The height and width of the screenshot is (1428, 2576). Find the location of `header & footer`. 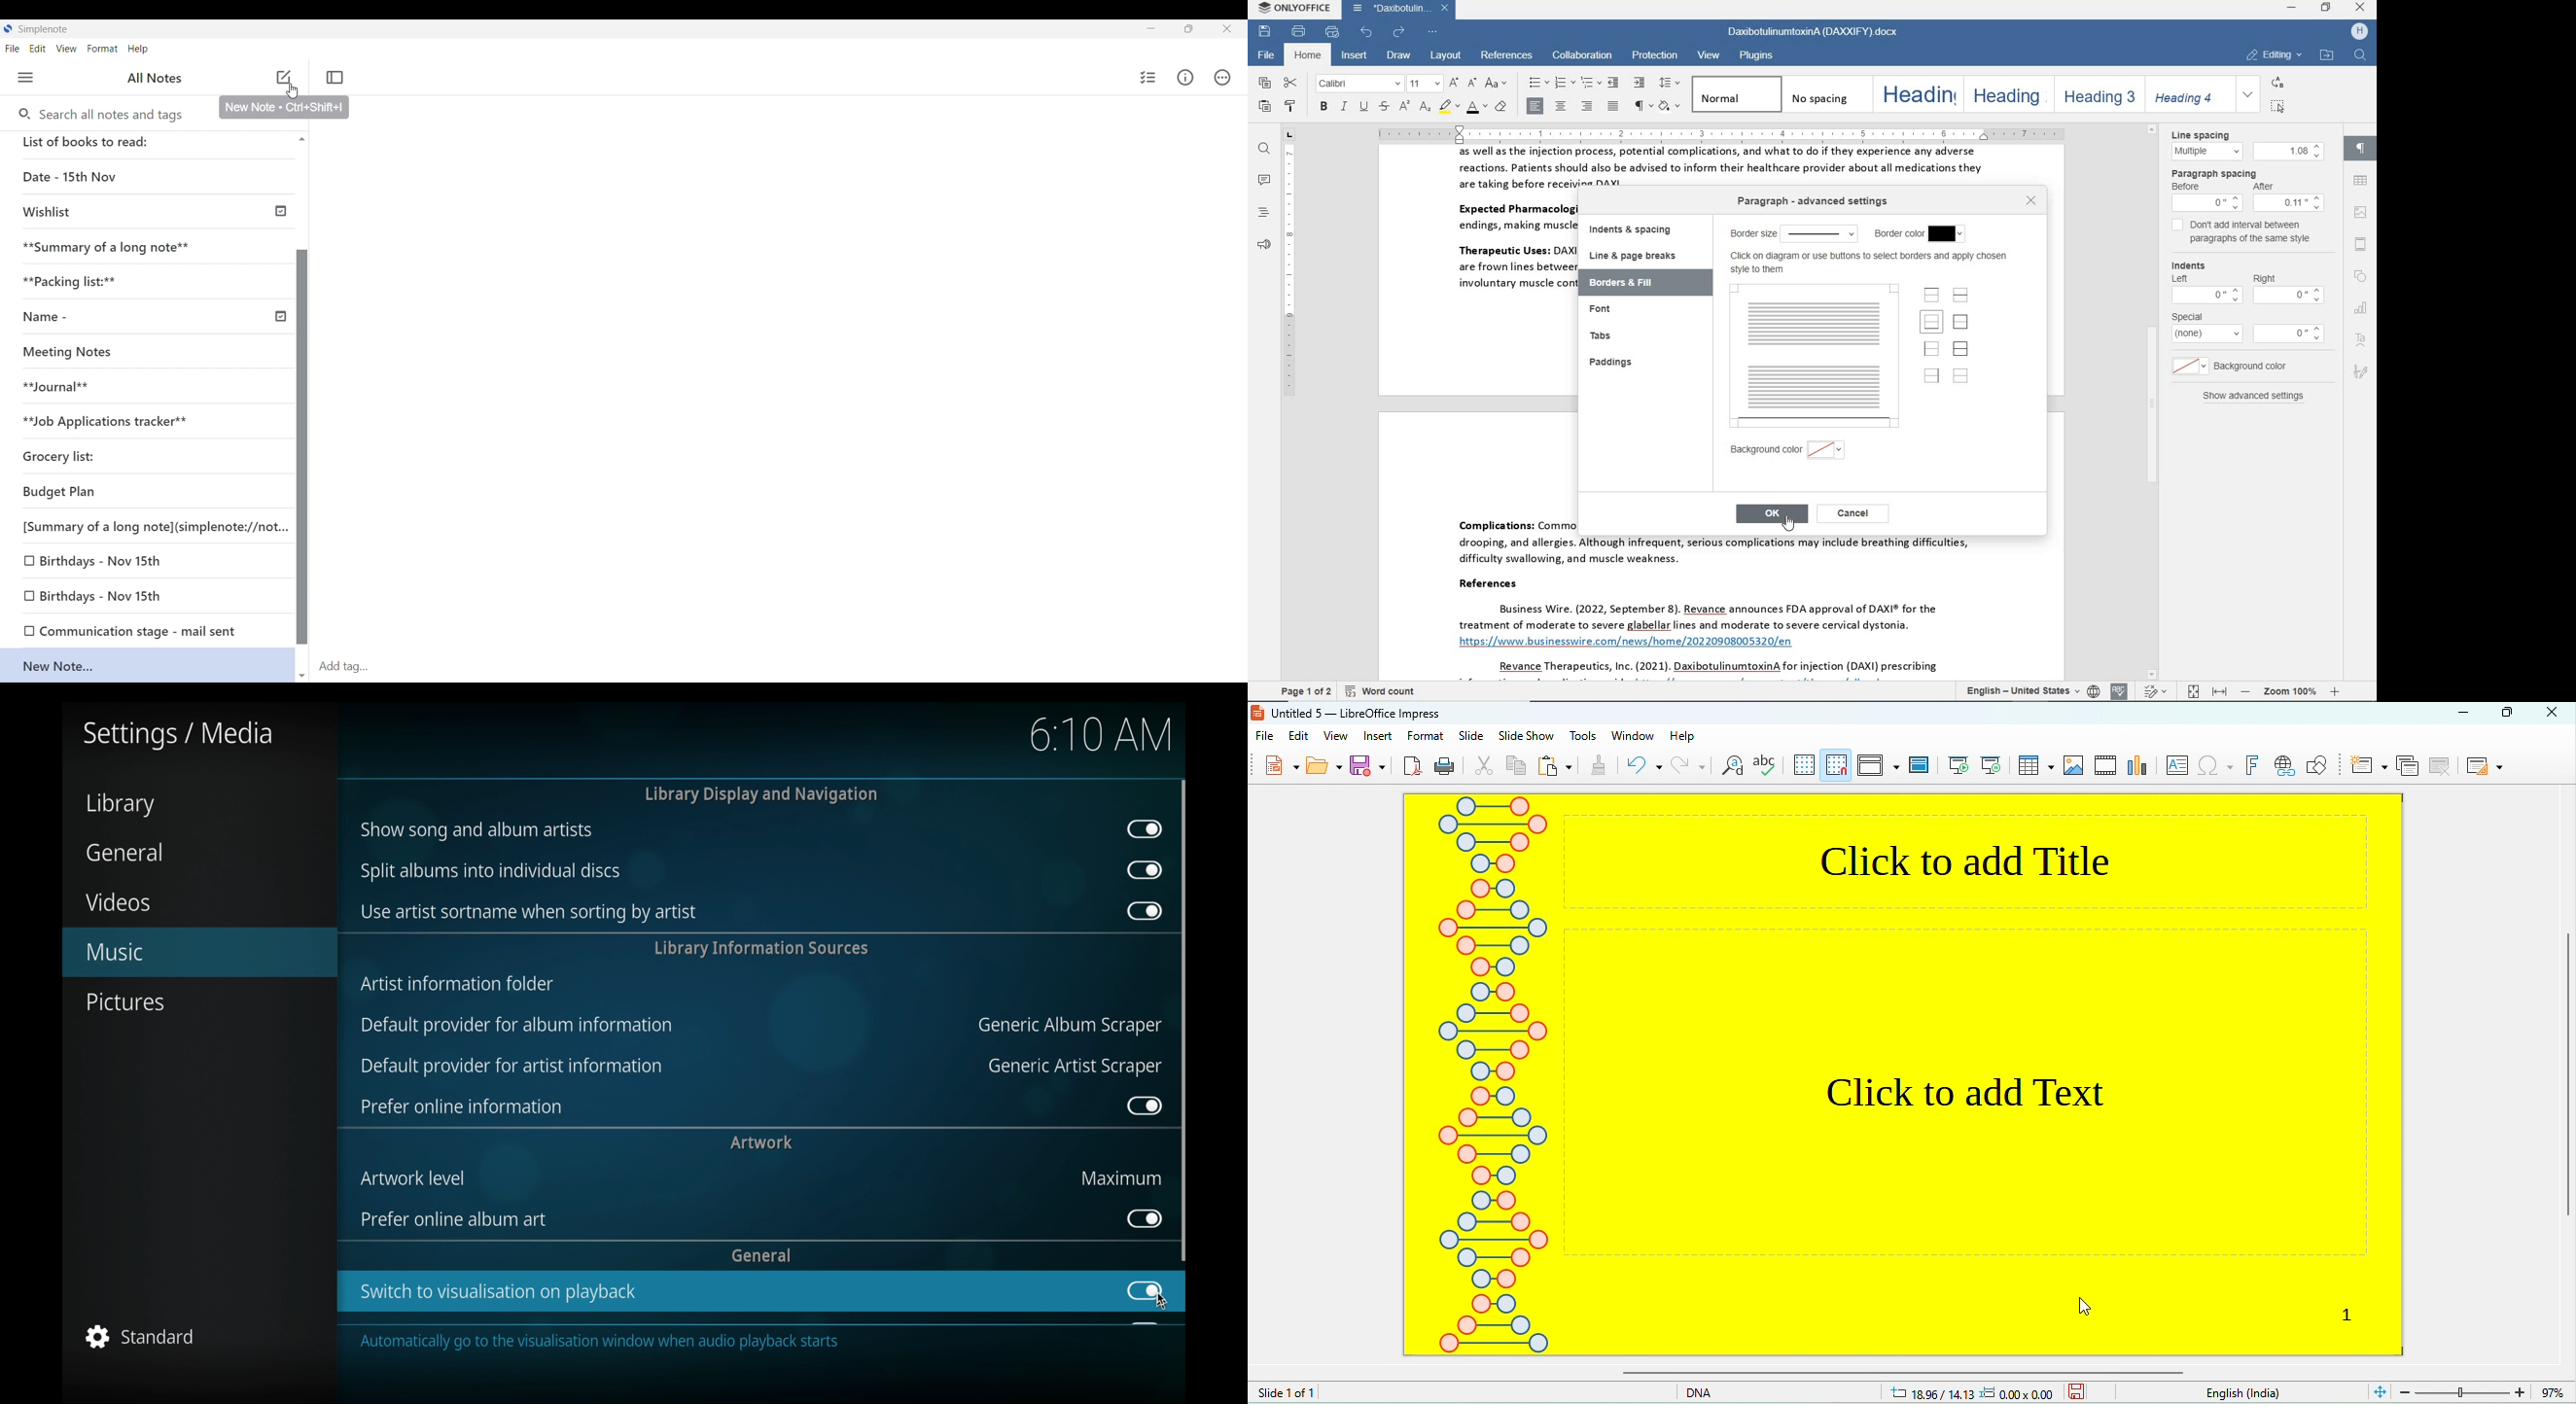

header & footer is located at coordinates (2361, 244).